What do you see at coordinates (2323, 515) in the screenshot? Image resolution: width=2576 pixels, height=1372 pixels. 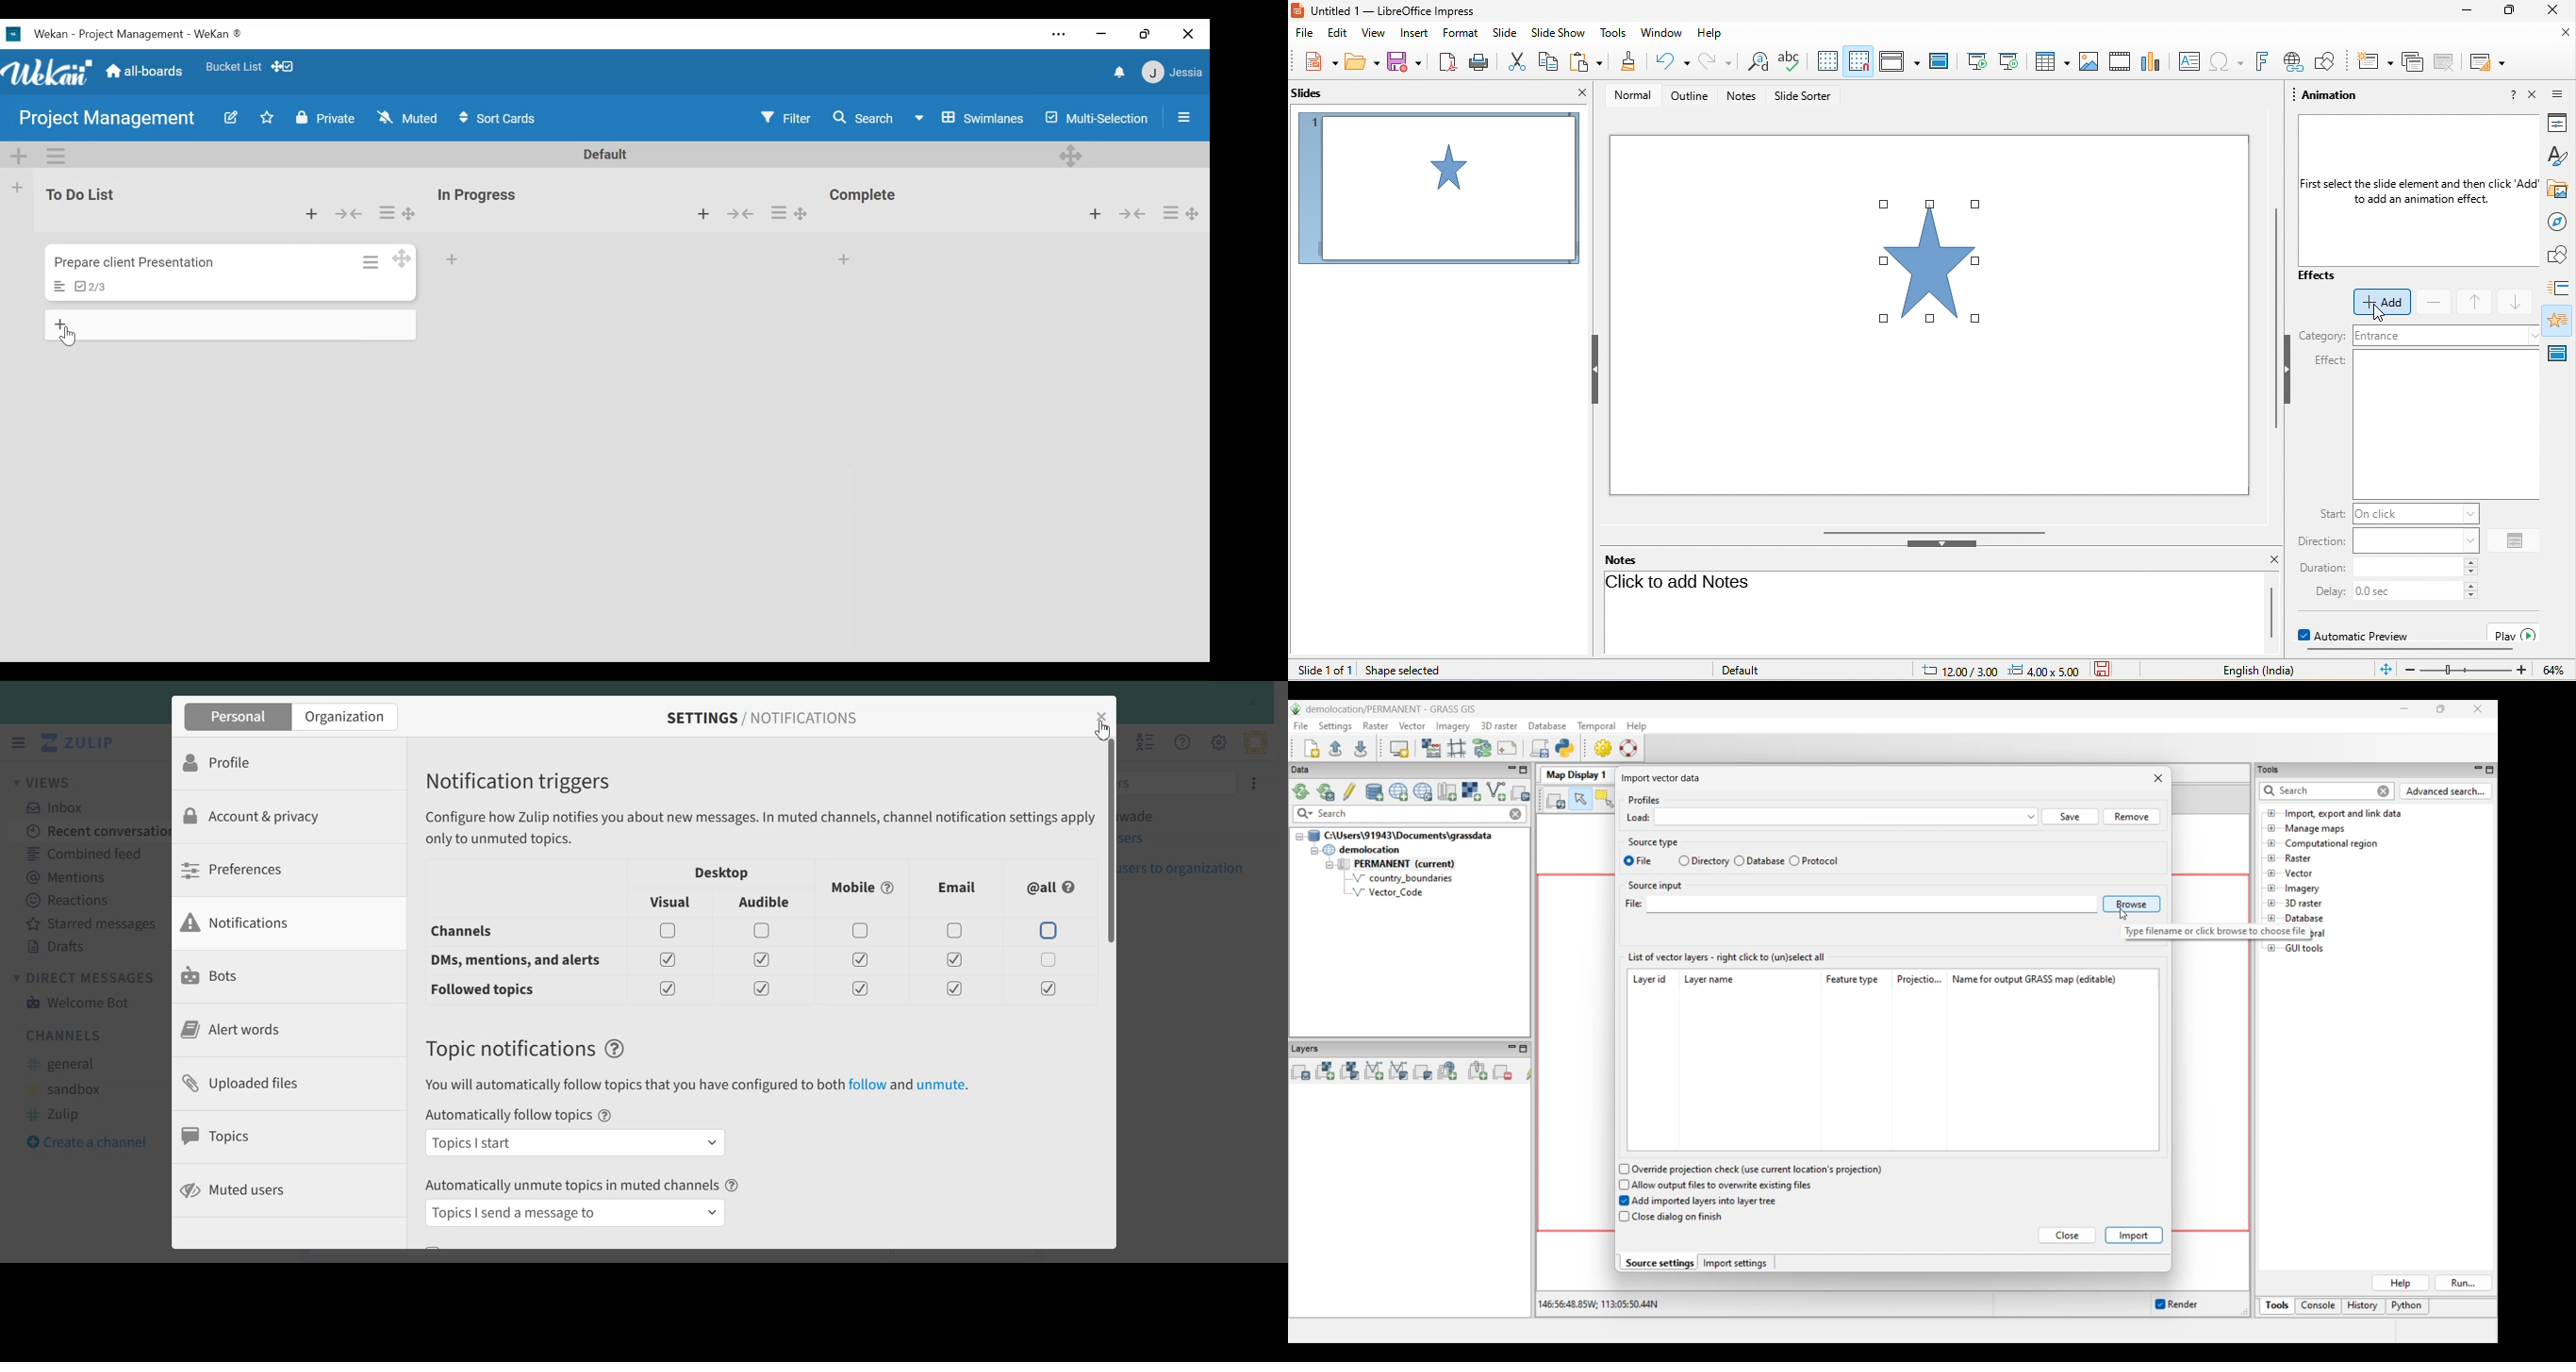 I see `start` at bounding box center [2323, 515].